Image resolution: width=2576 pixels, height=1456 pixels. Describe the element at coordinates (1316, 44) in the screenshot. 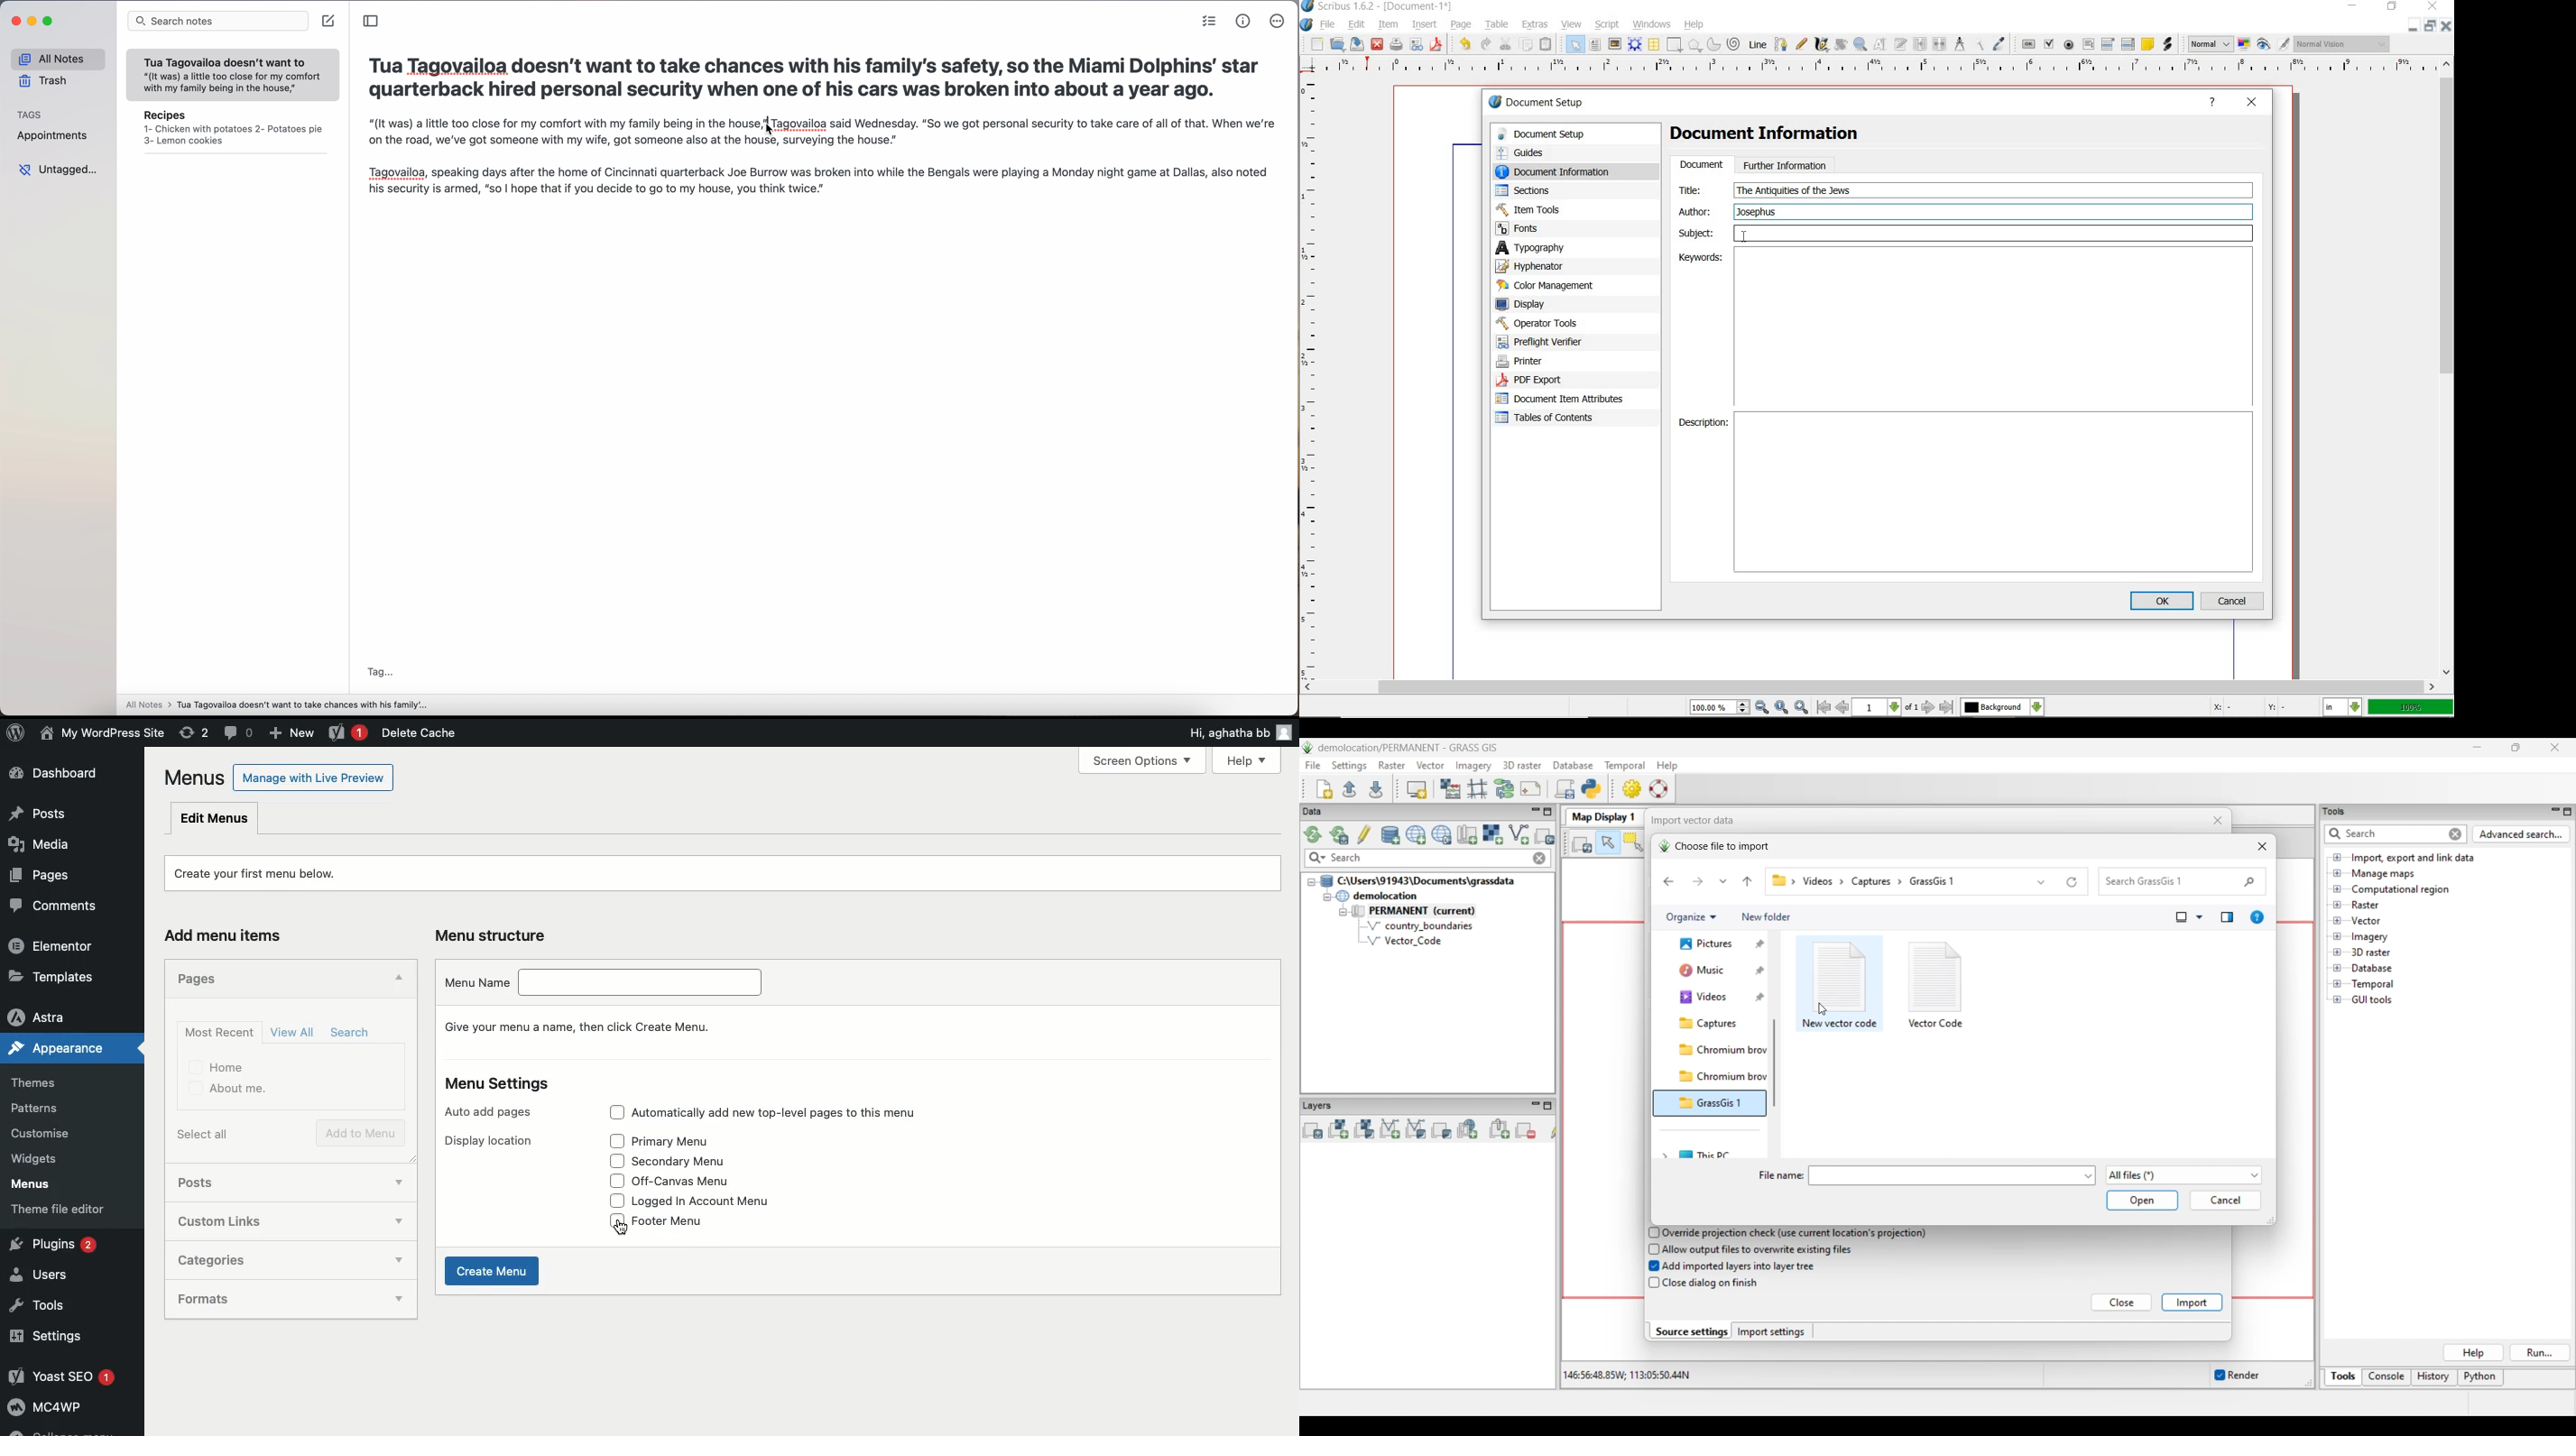

I see `new` at that location.